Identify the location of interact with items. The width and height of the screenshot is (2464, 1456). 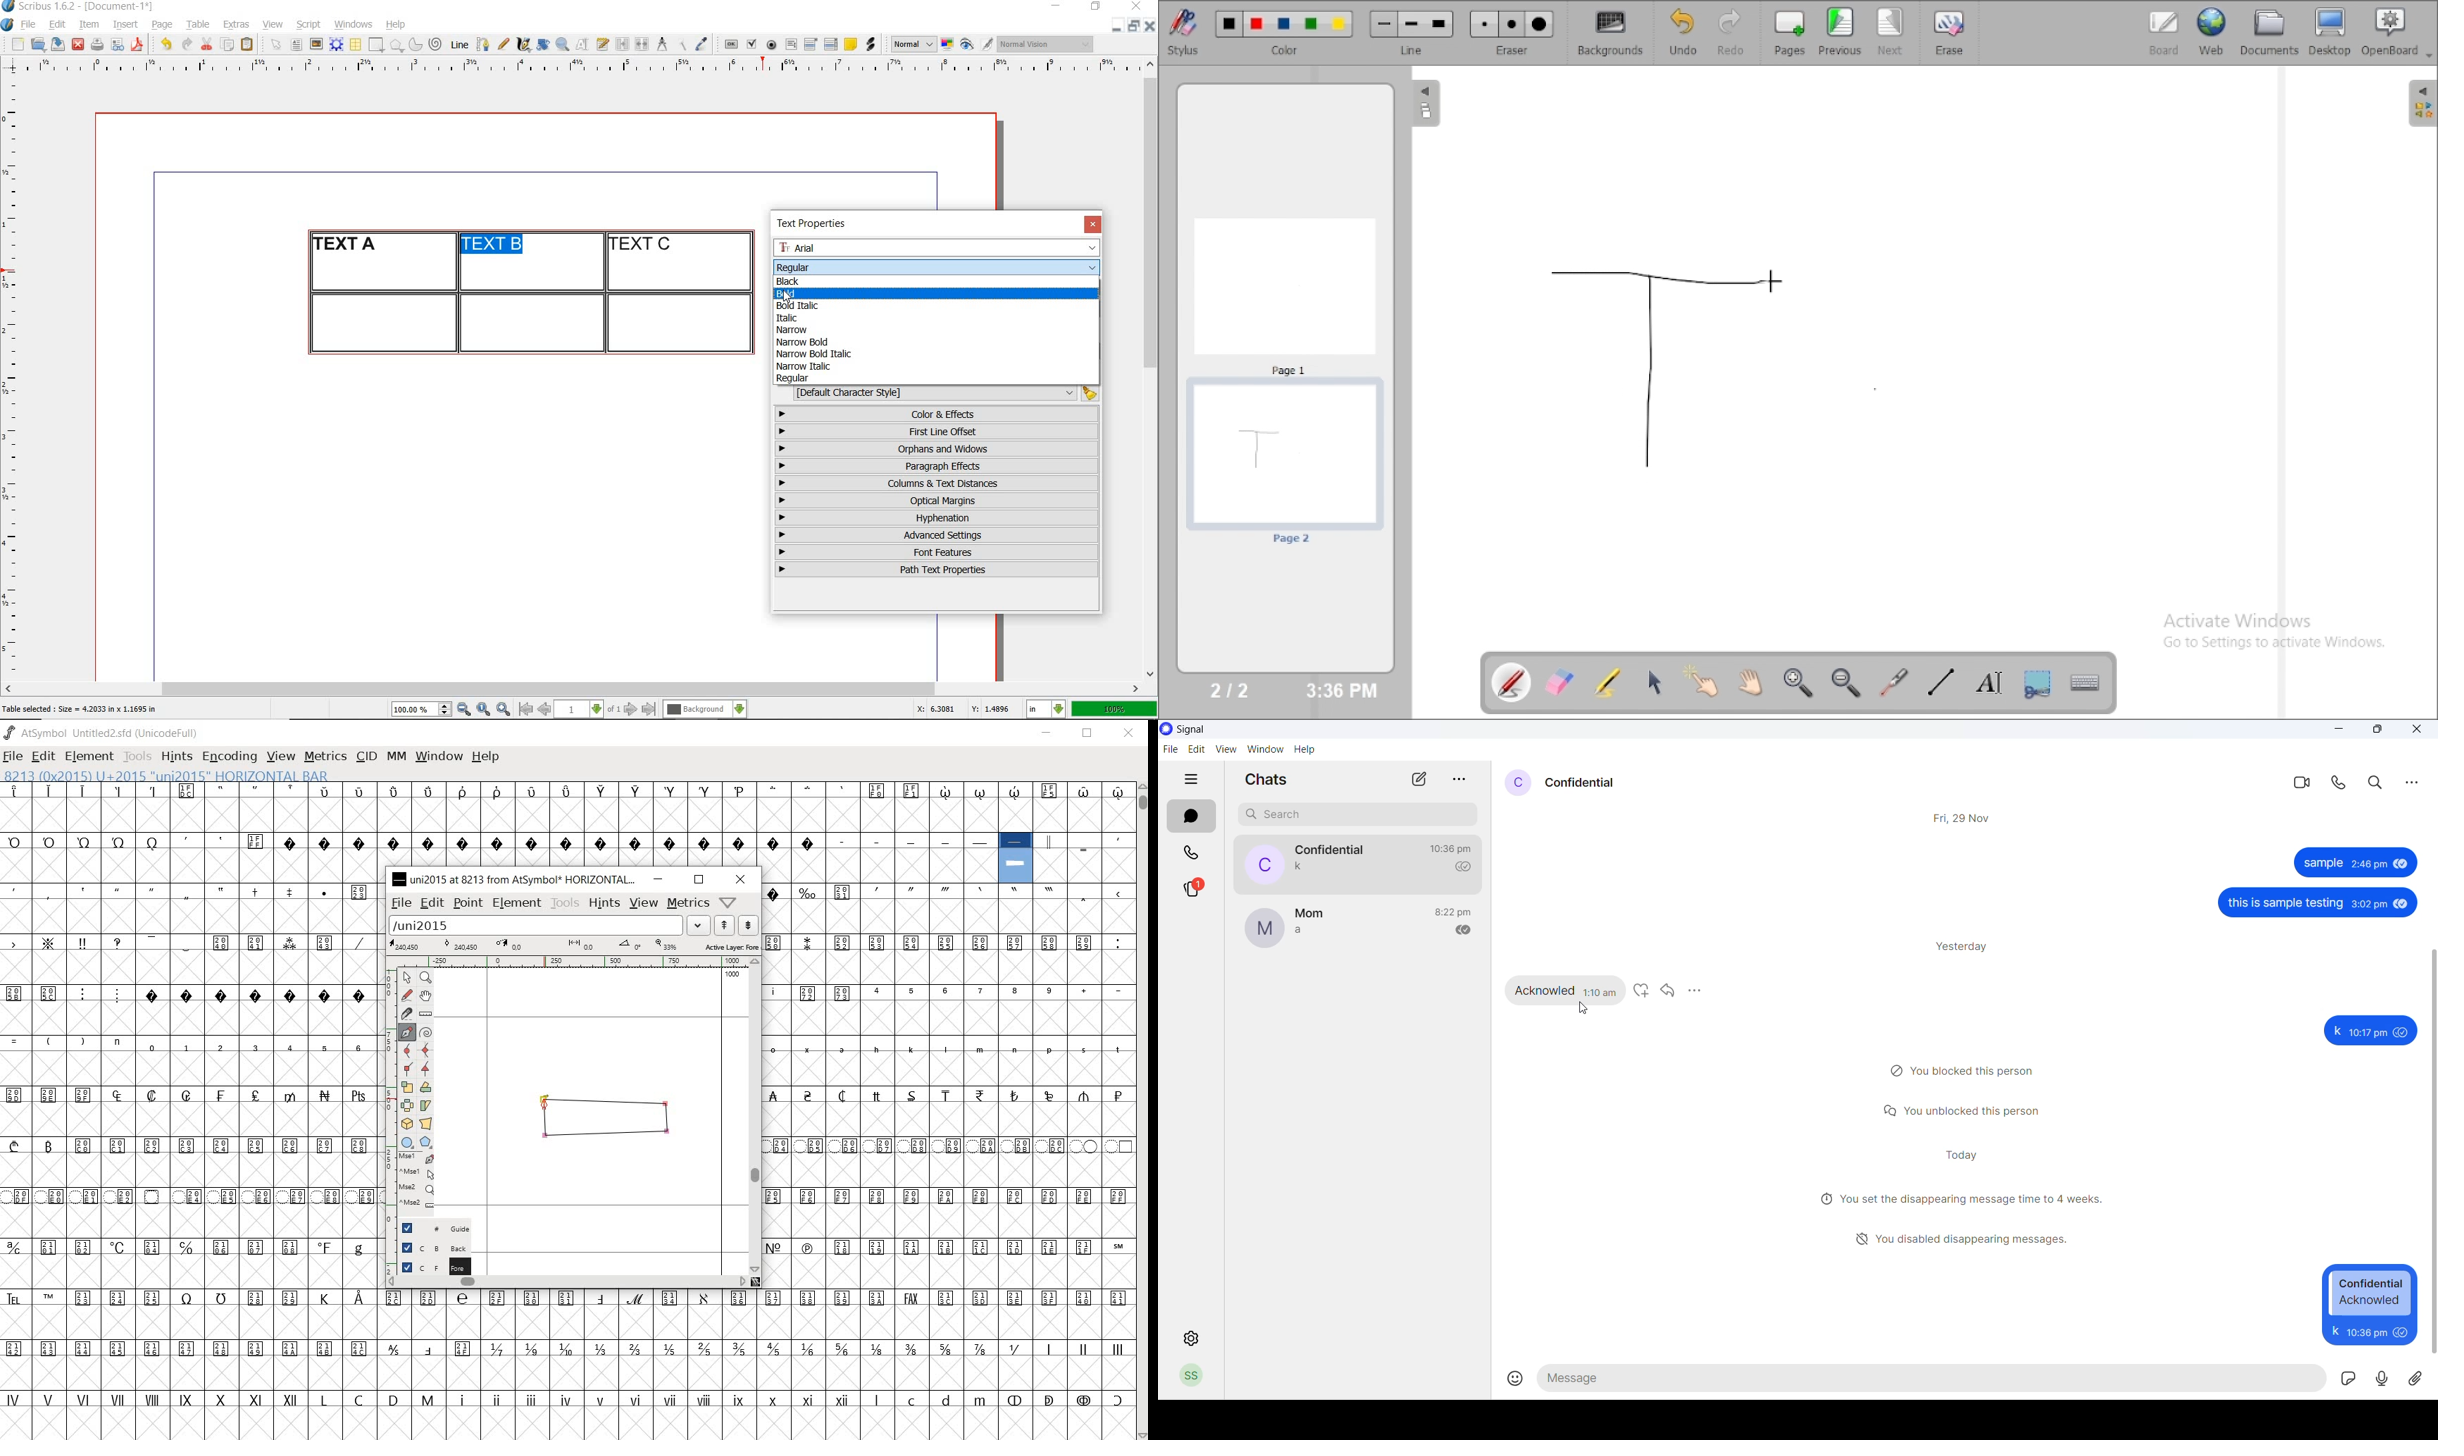
(1703, 681).